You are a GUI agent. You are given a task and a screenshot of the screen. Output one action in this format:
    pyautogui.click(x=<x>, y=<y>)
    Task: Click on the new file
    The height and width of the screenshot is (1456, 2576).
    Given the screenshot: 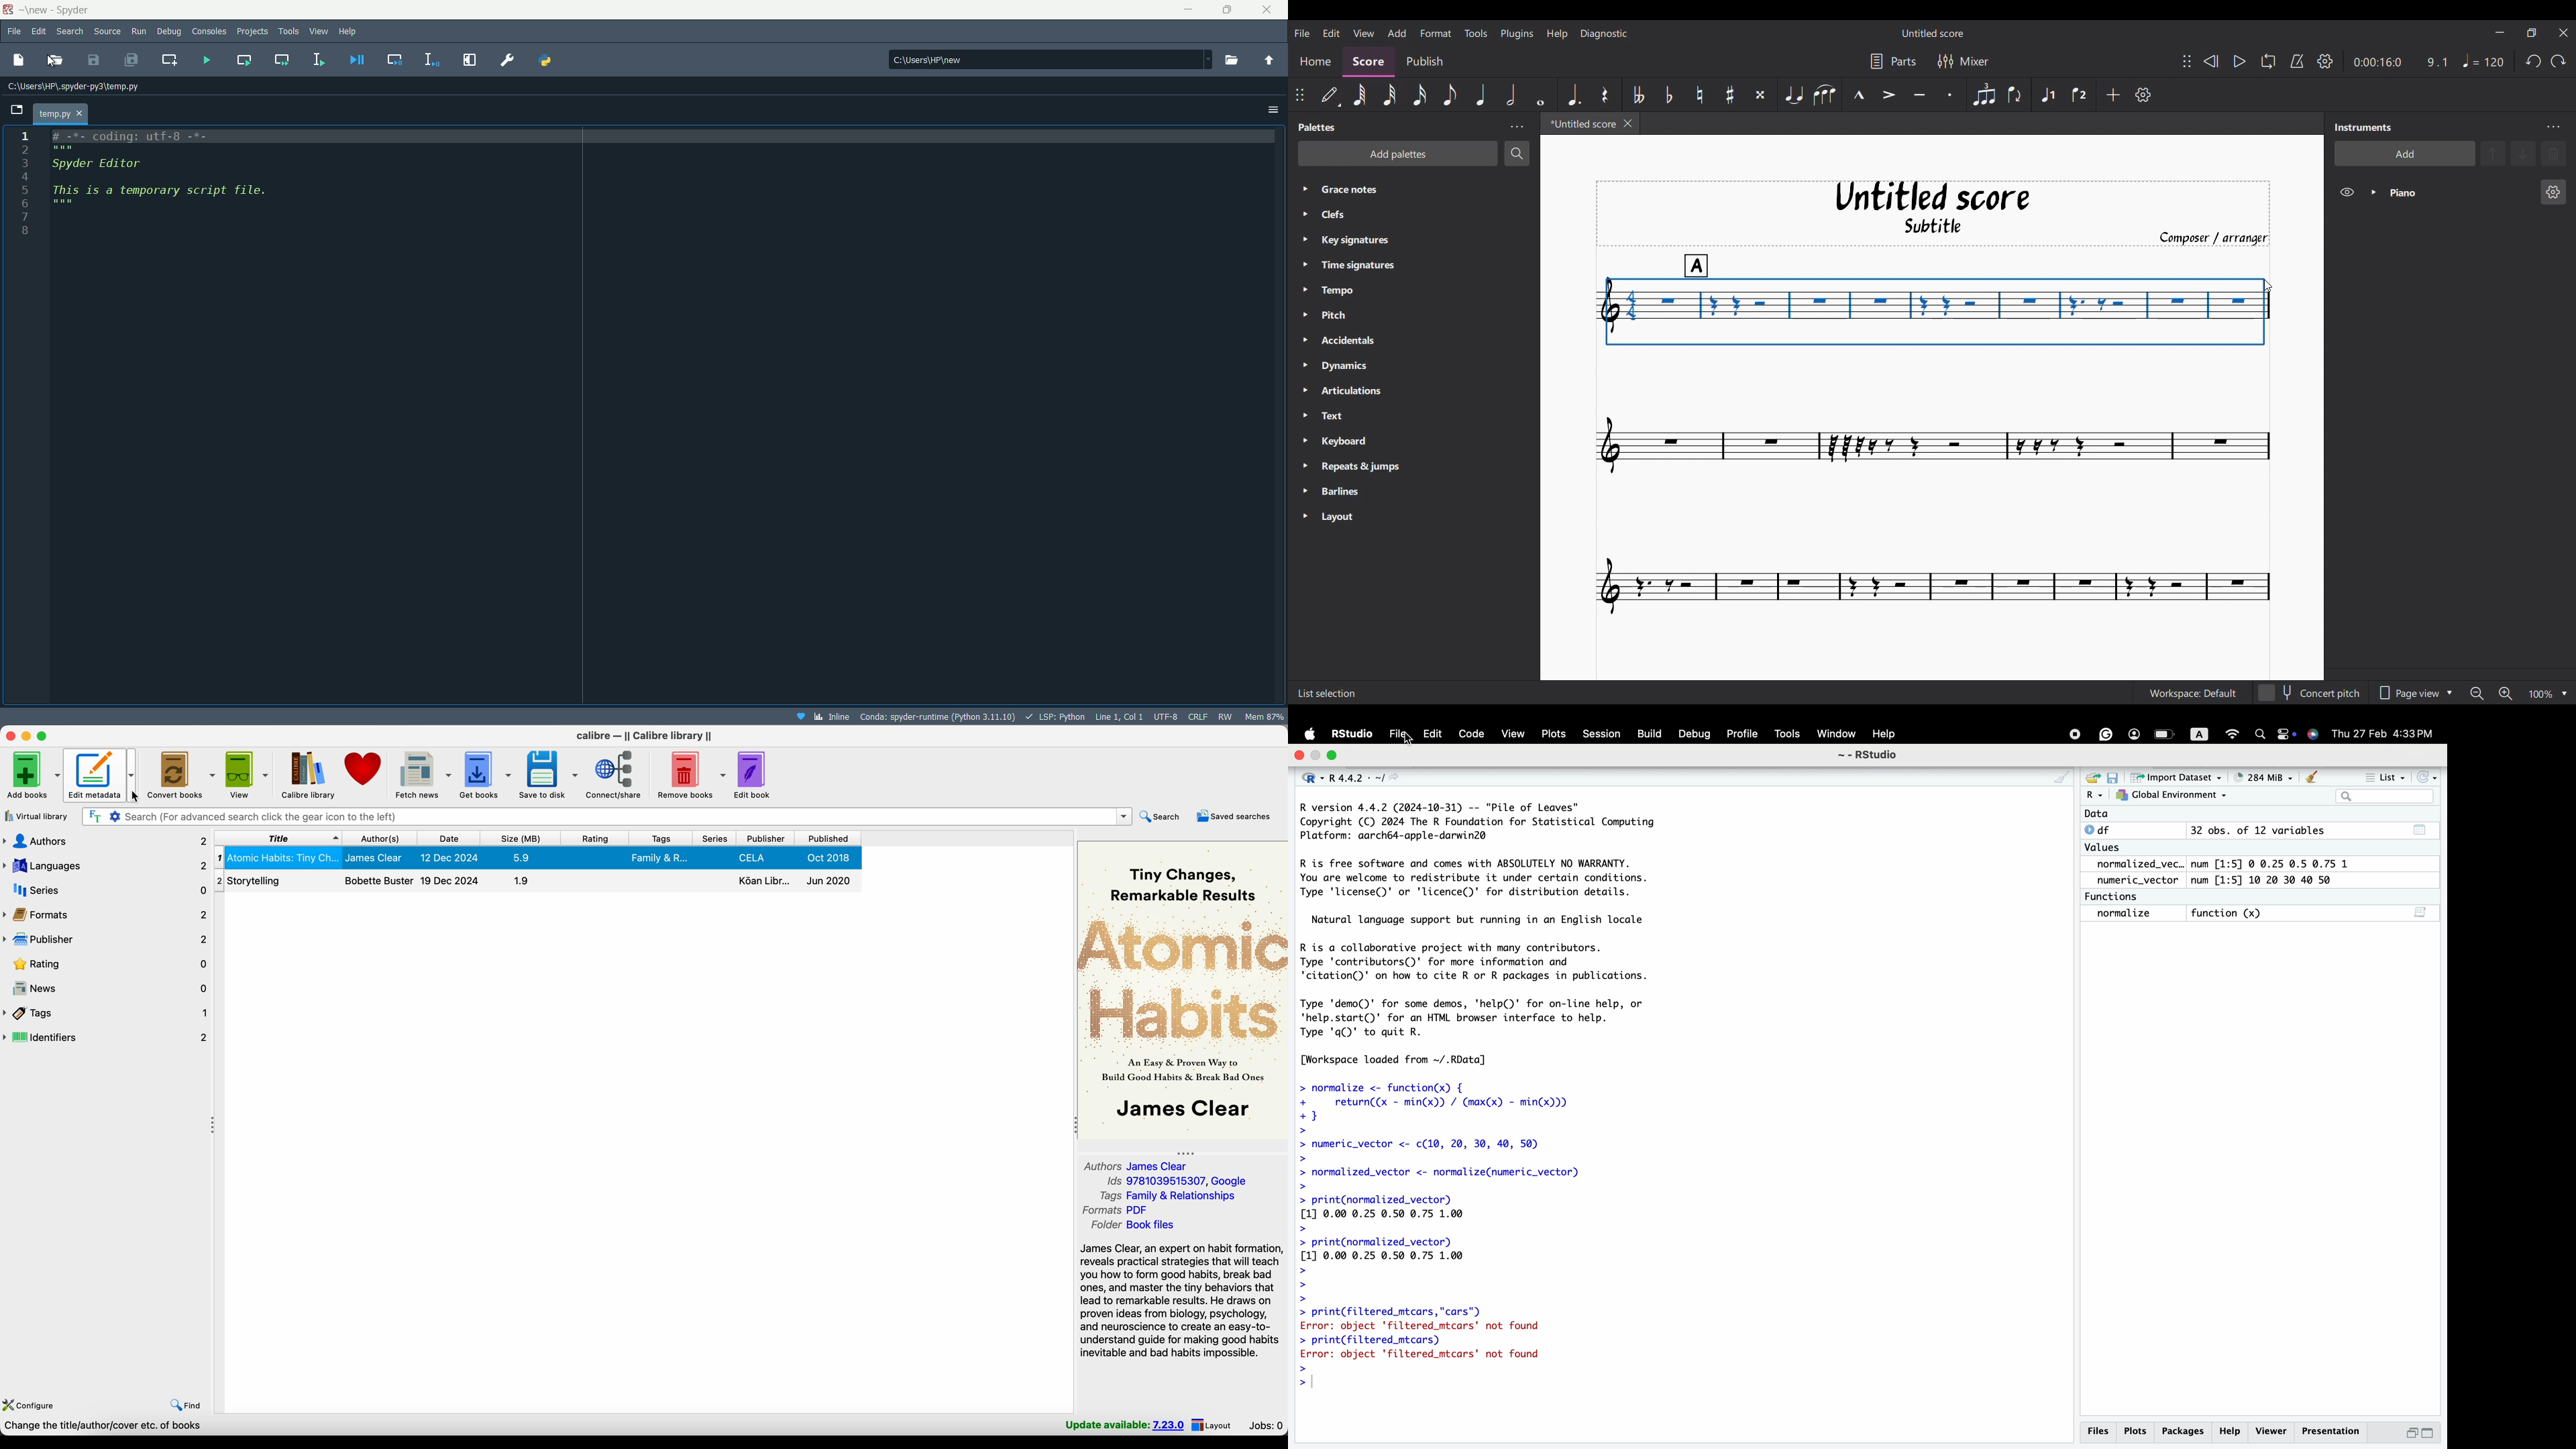 What is the action you would take?
    pyautogui.click(x=19, y=61)
    